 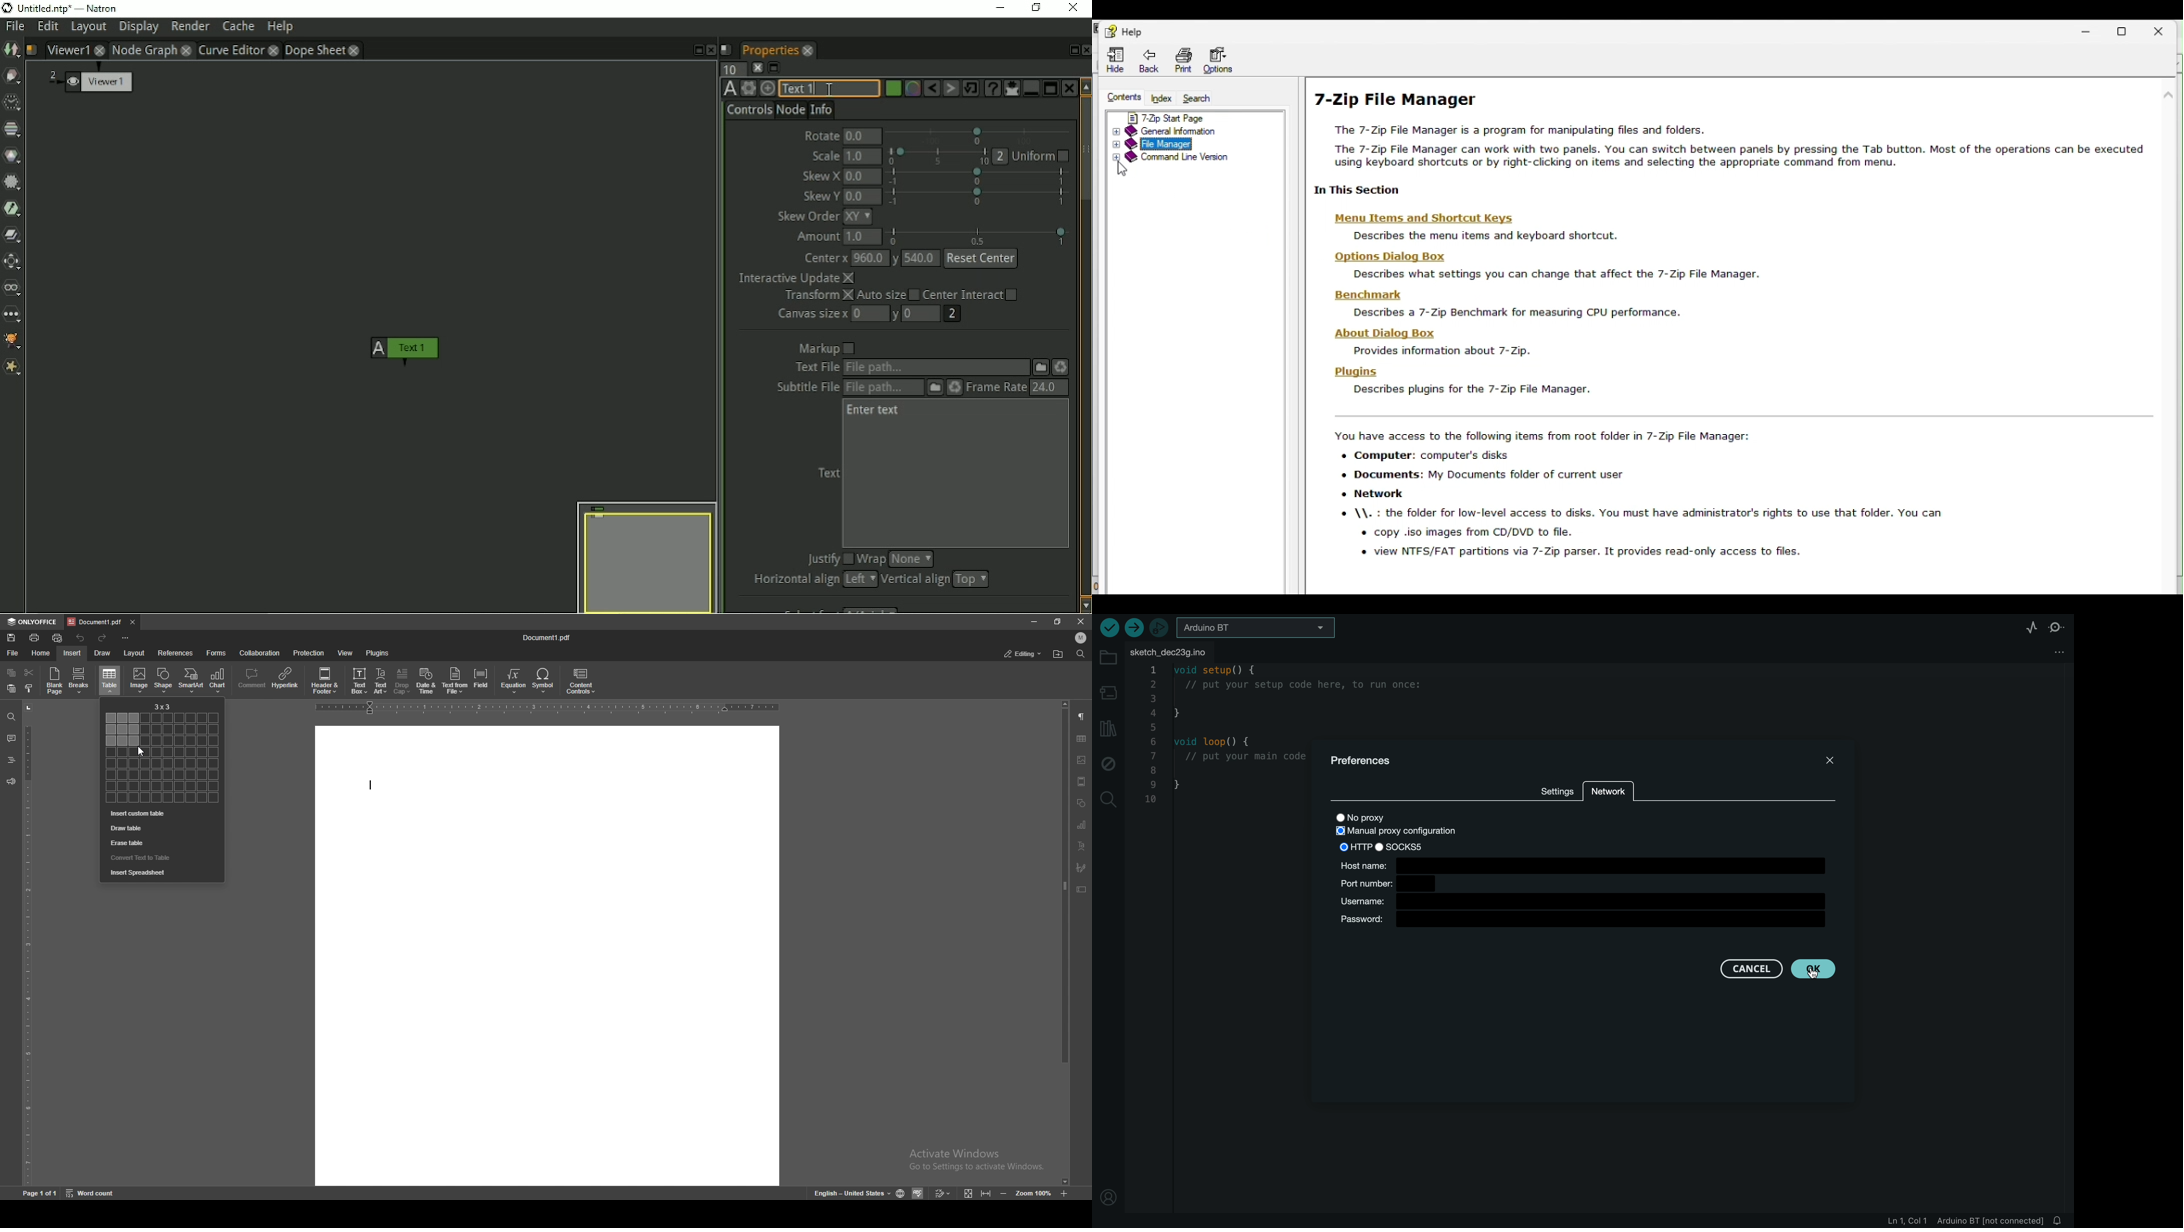 I want to click on Close, so click(x=1085, y=50).